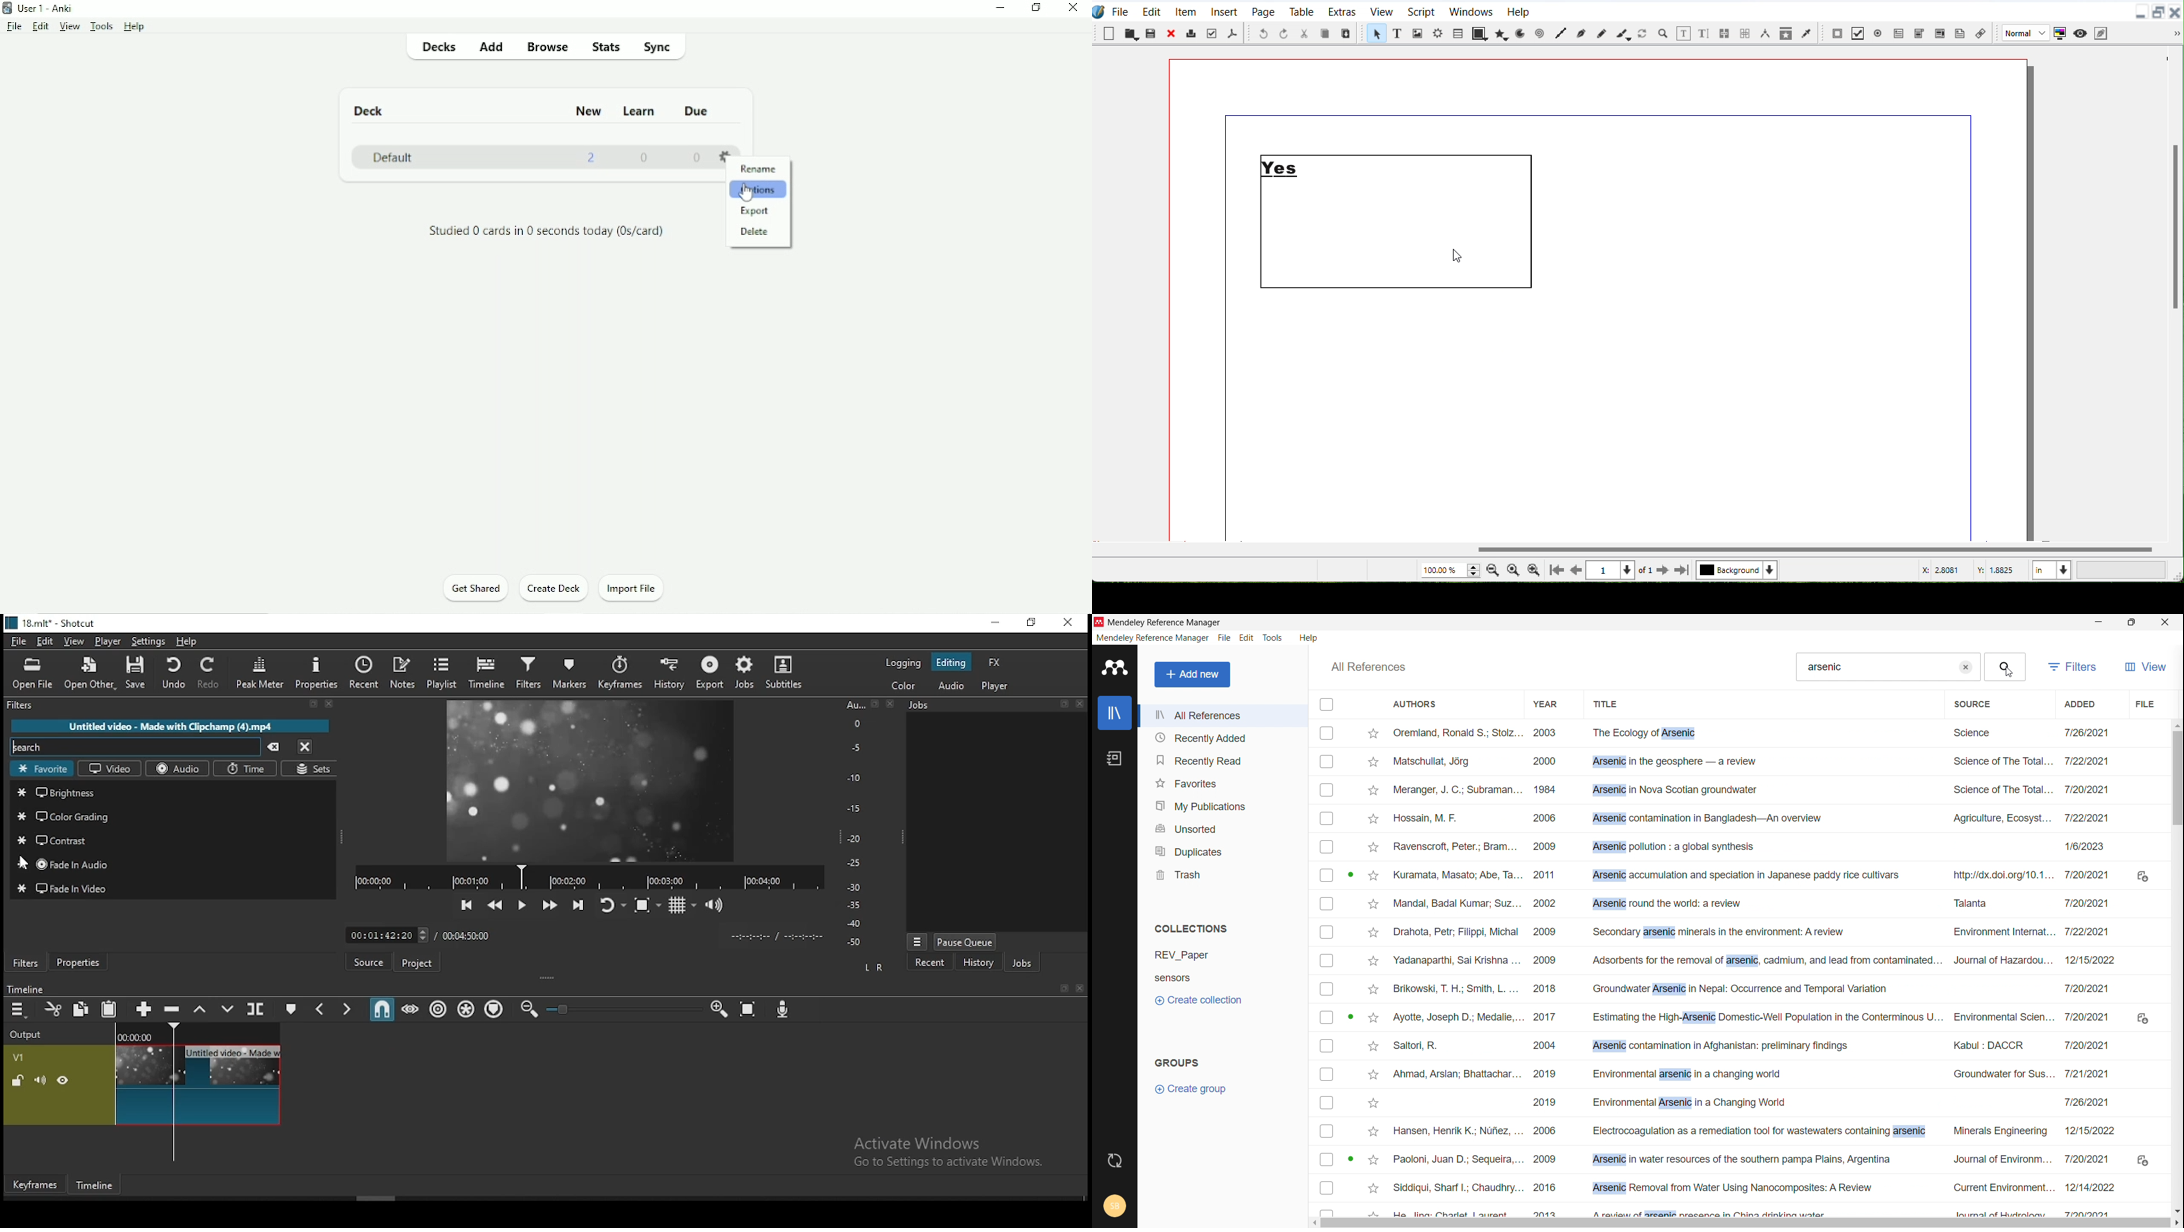 The height and width of the screenshot is (1232, 2184). I want to click on Add to favorites, so click(1371, 818).